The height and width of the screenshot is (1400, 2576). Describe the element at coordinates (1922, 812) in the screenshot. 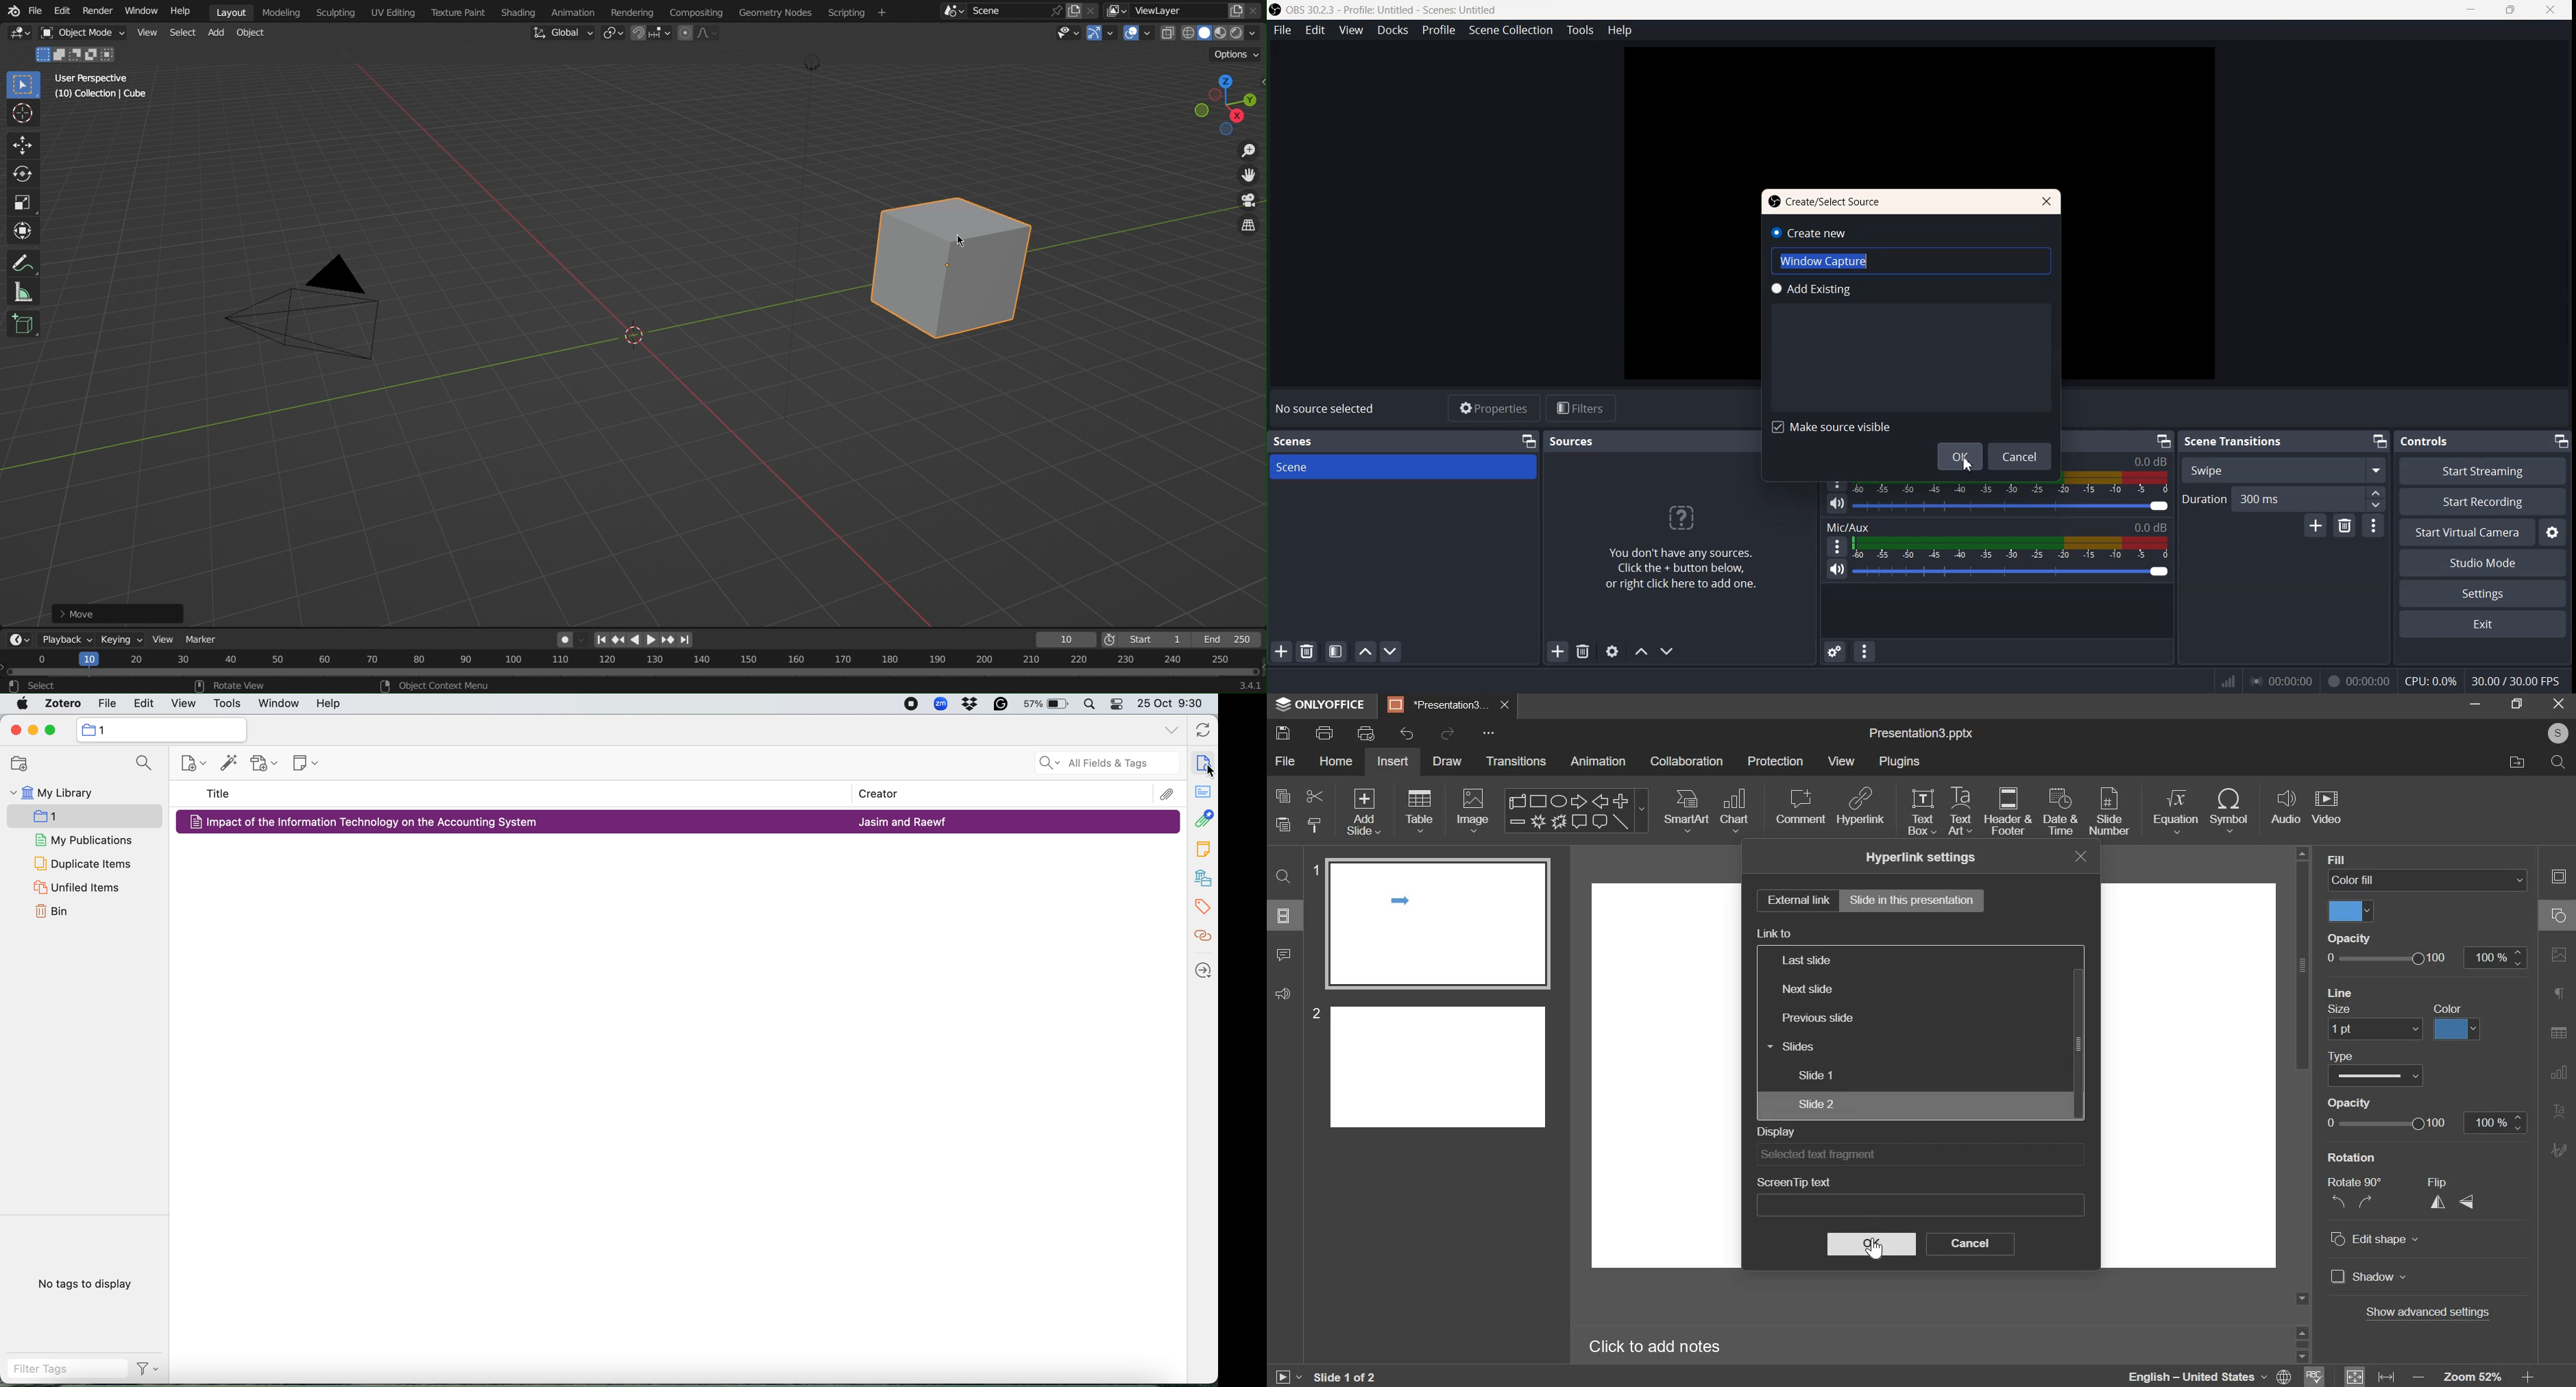

I see `text box` at that location.